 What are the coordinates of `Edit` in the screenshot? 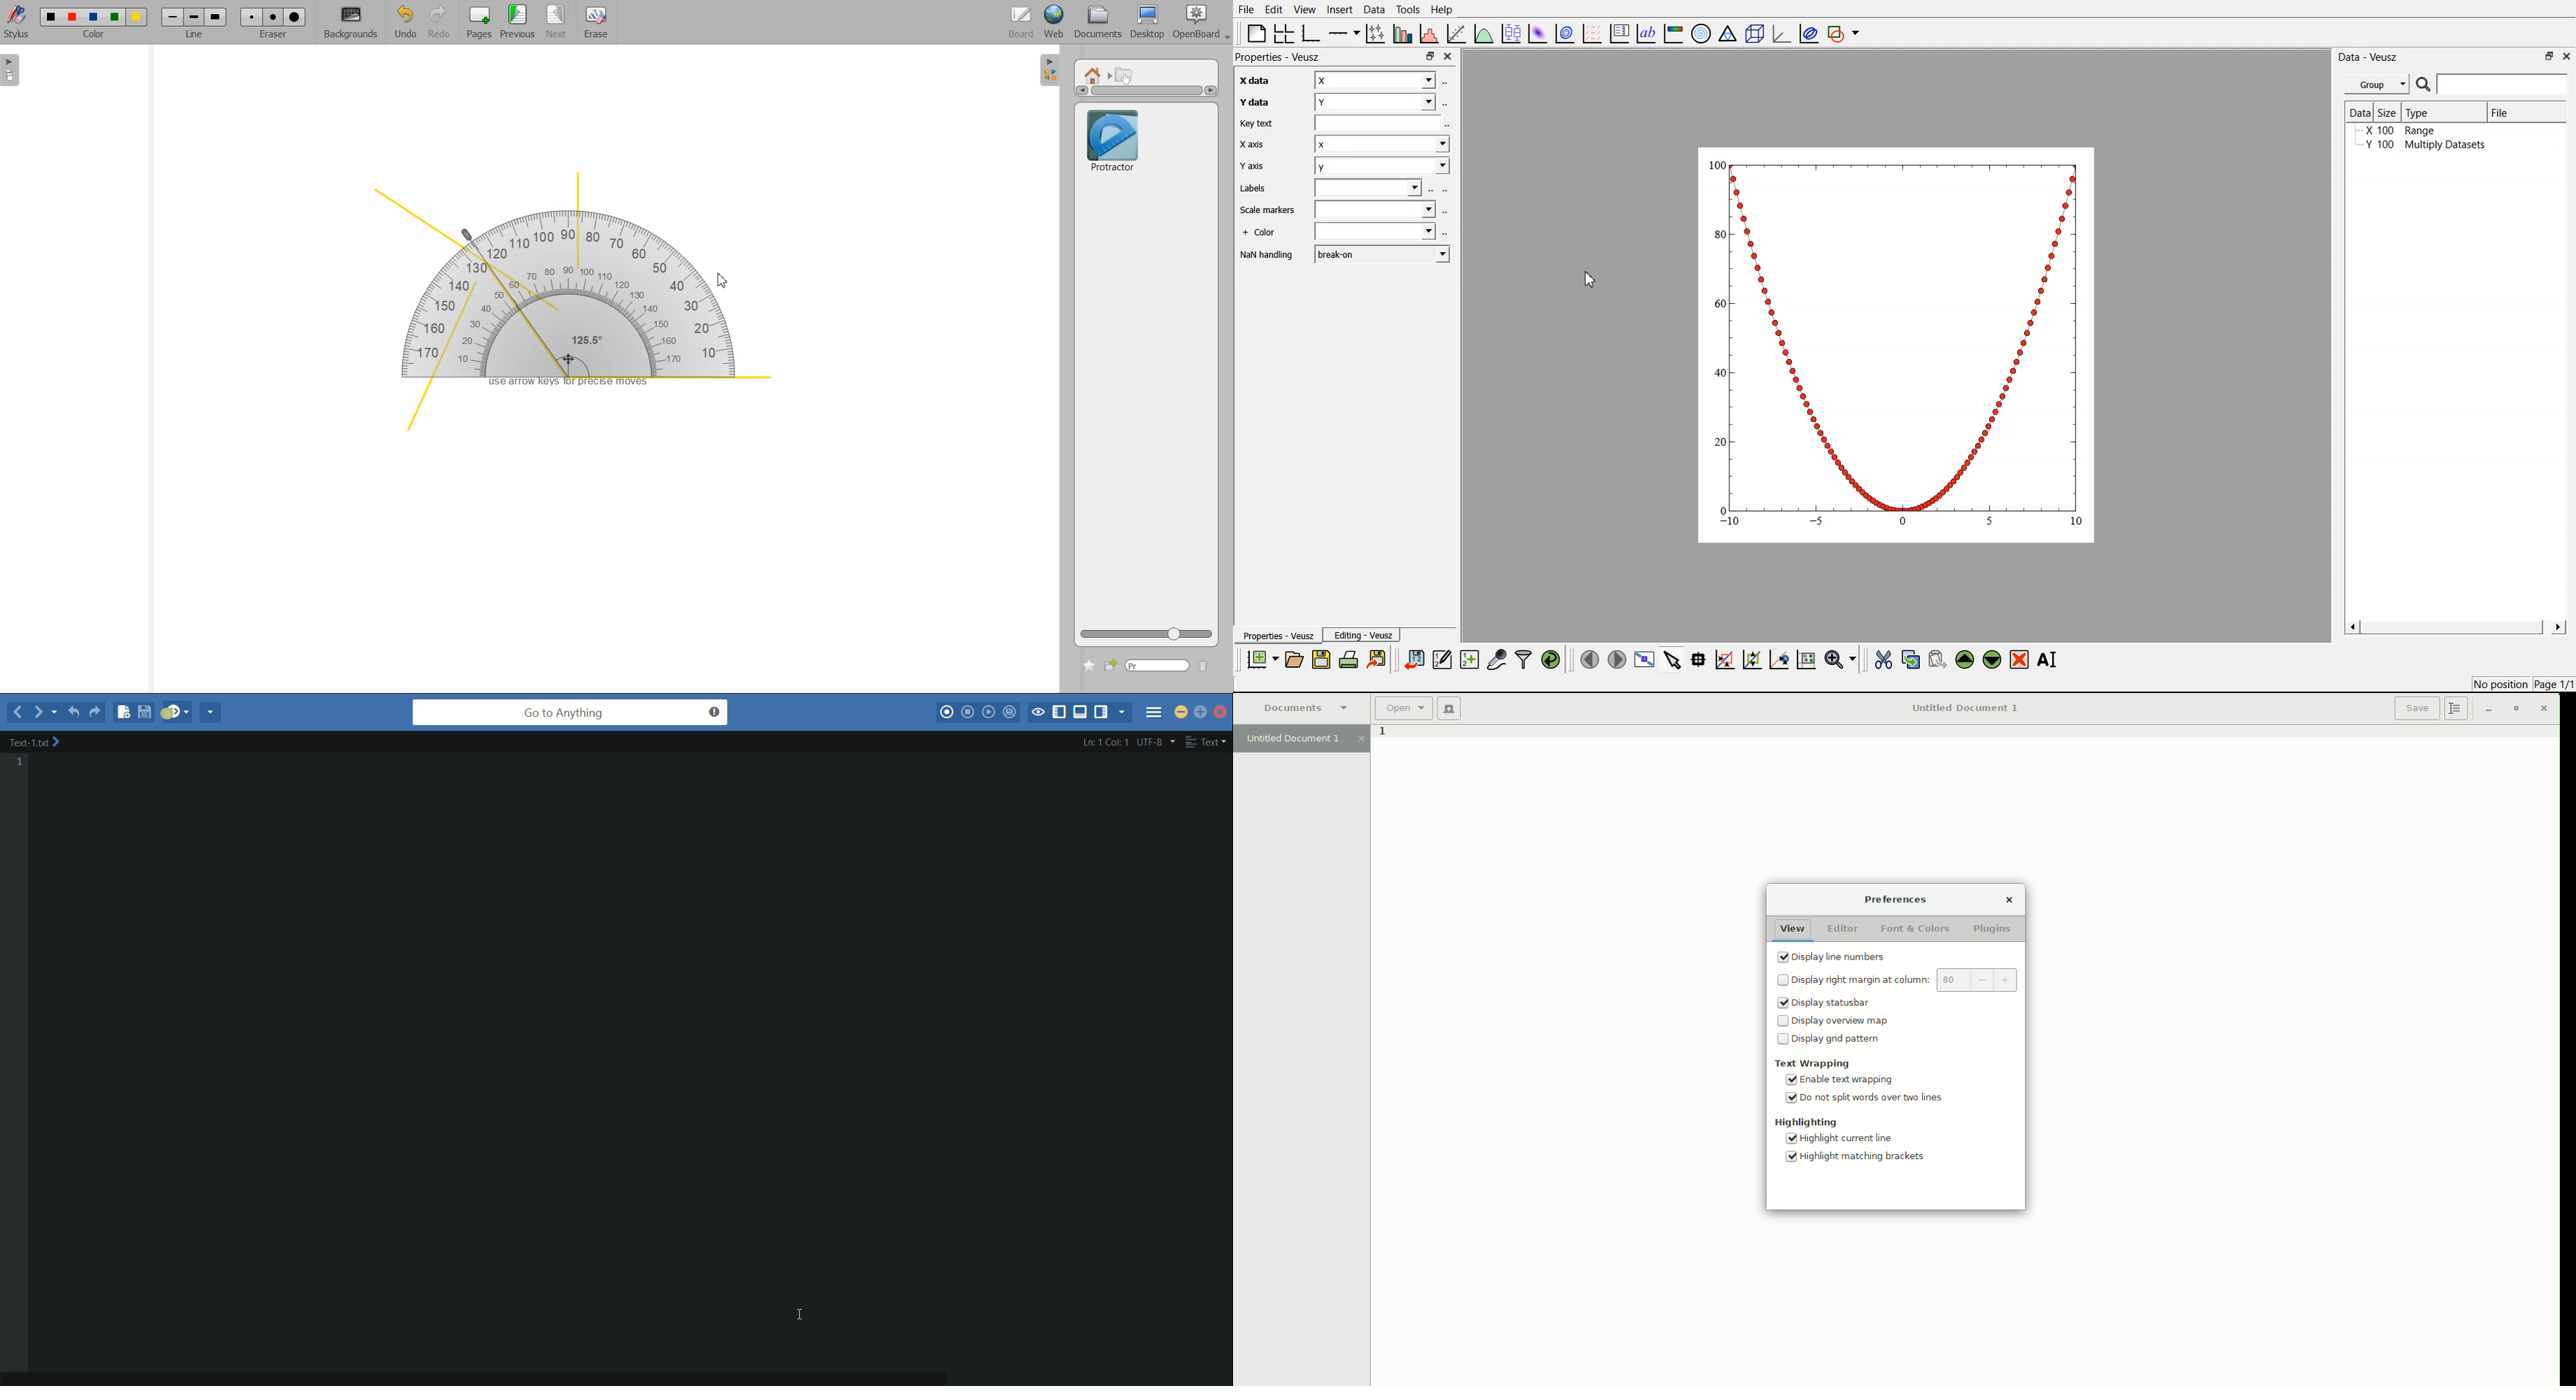 It's located at (1274, 9).